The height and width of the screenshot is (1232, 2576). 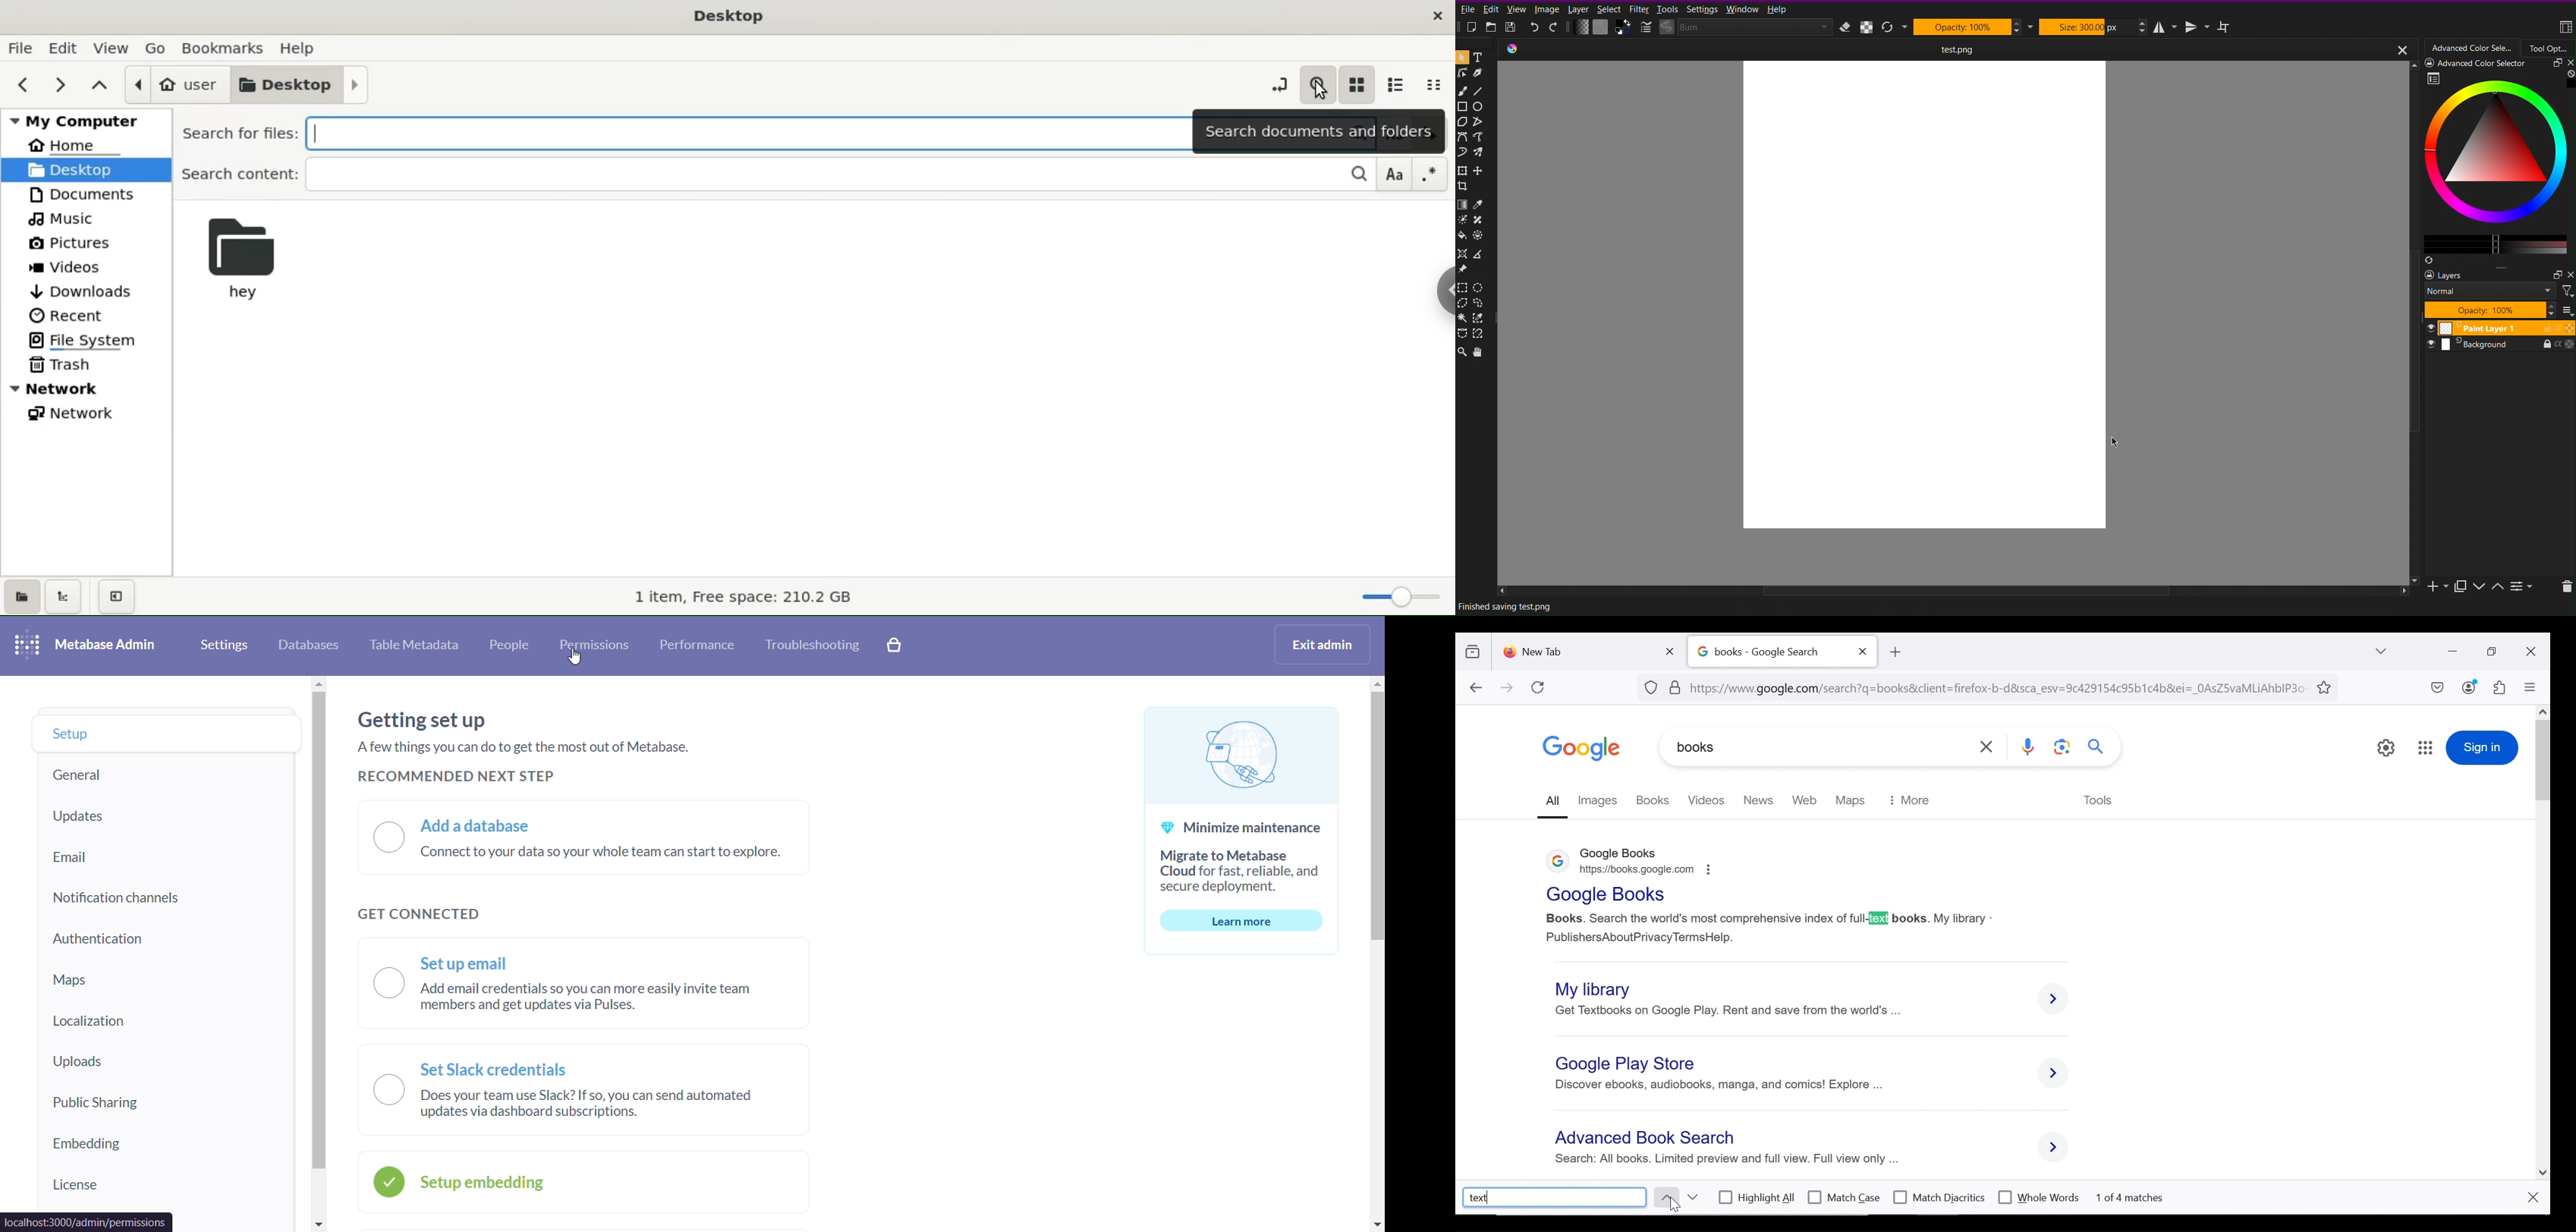 What do you see at coordinates (2470, 687) in the screenshot?
I see `account` at bounding box center [2470, 687].